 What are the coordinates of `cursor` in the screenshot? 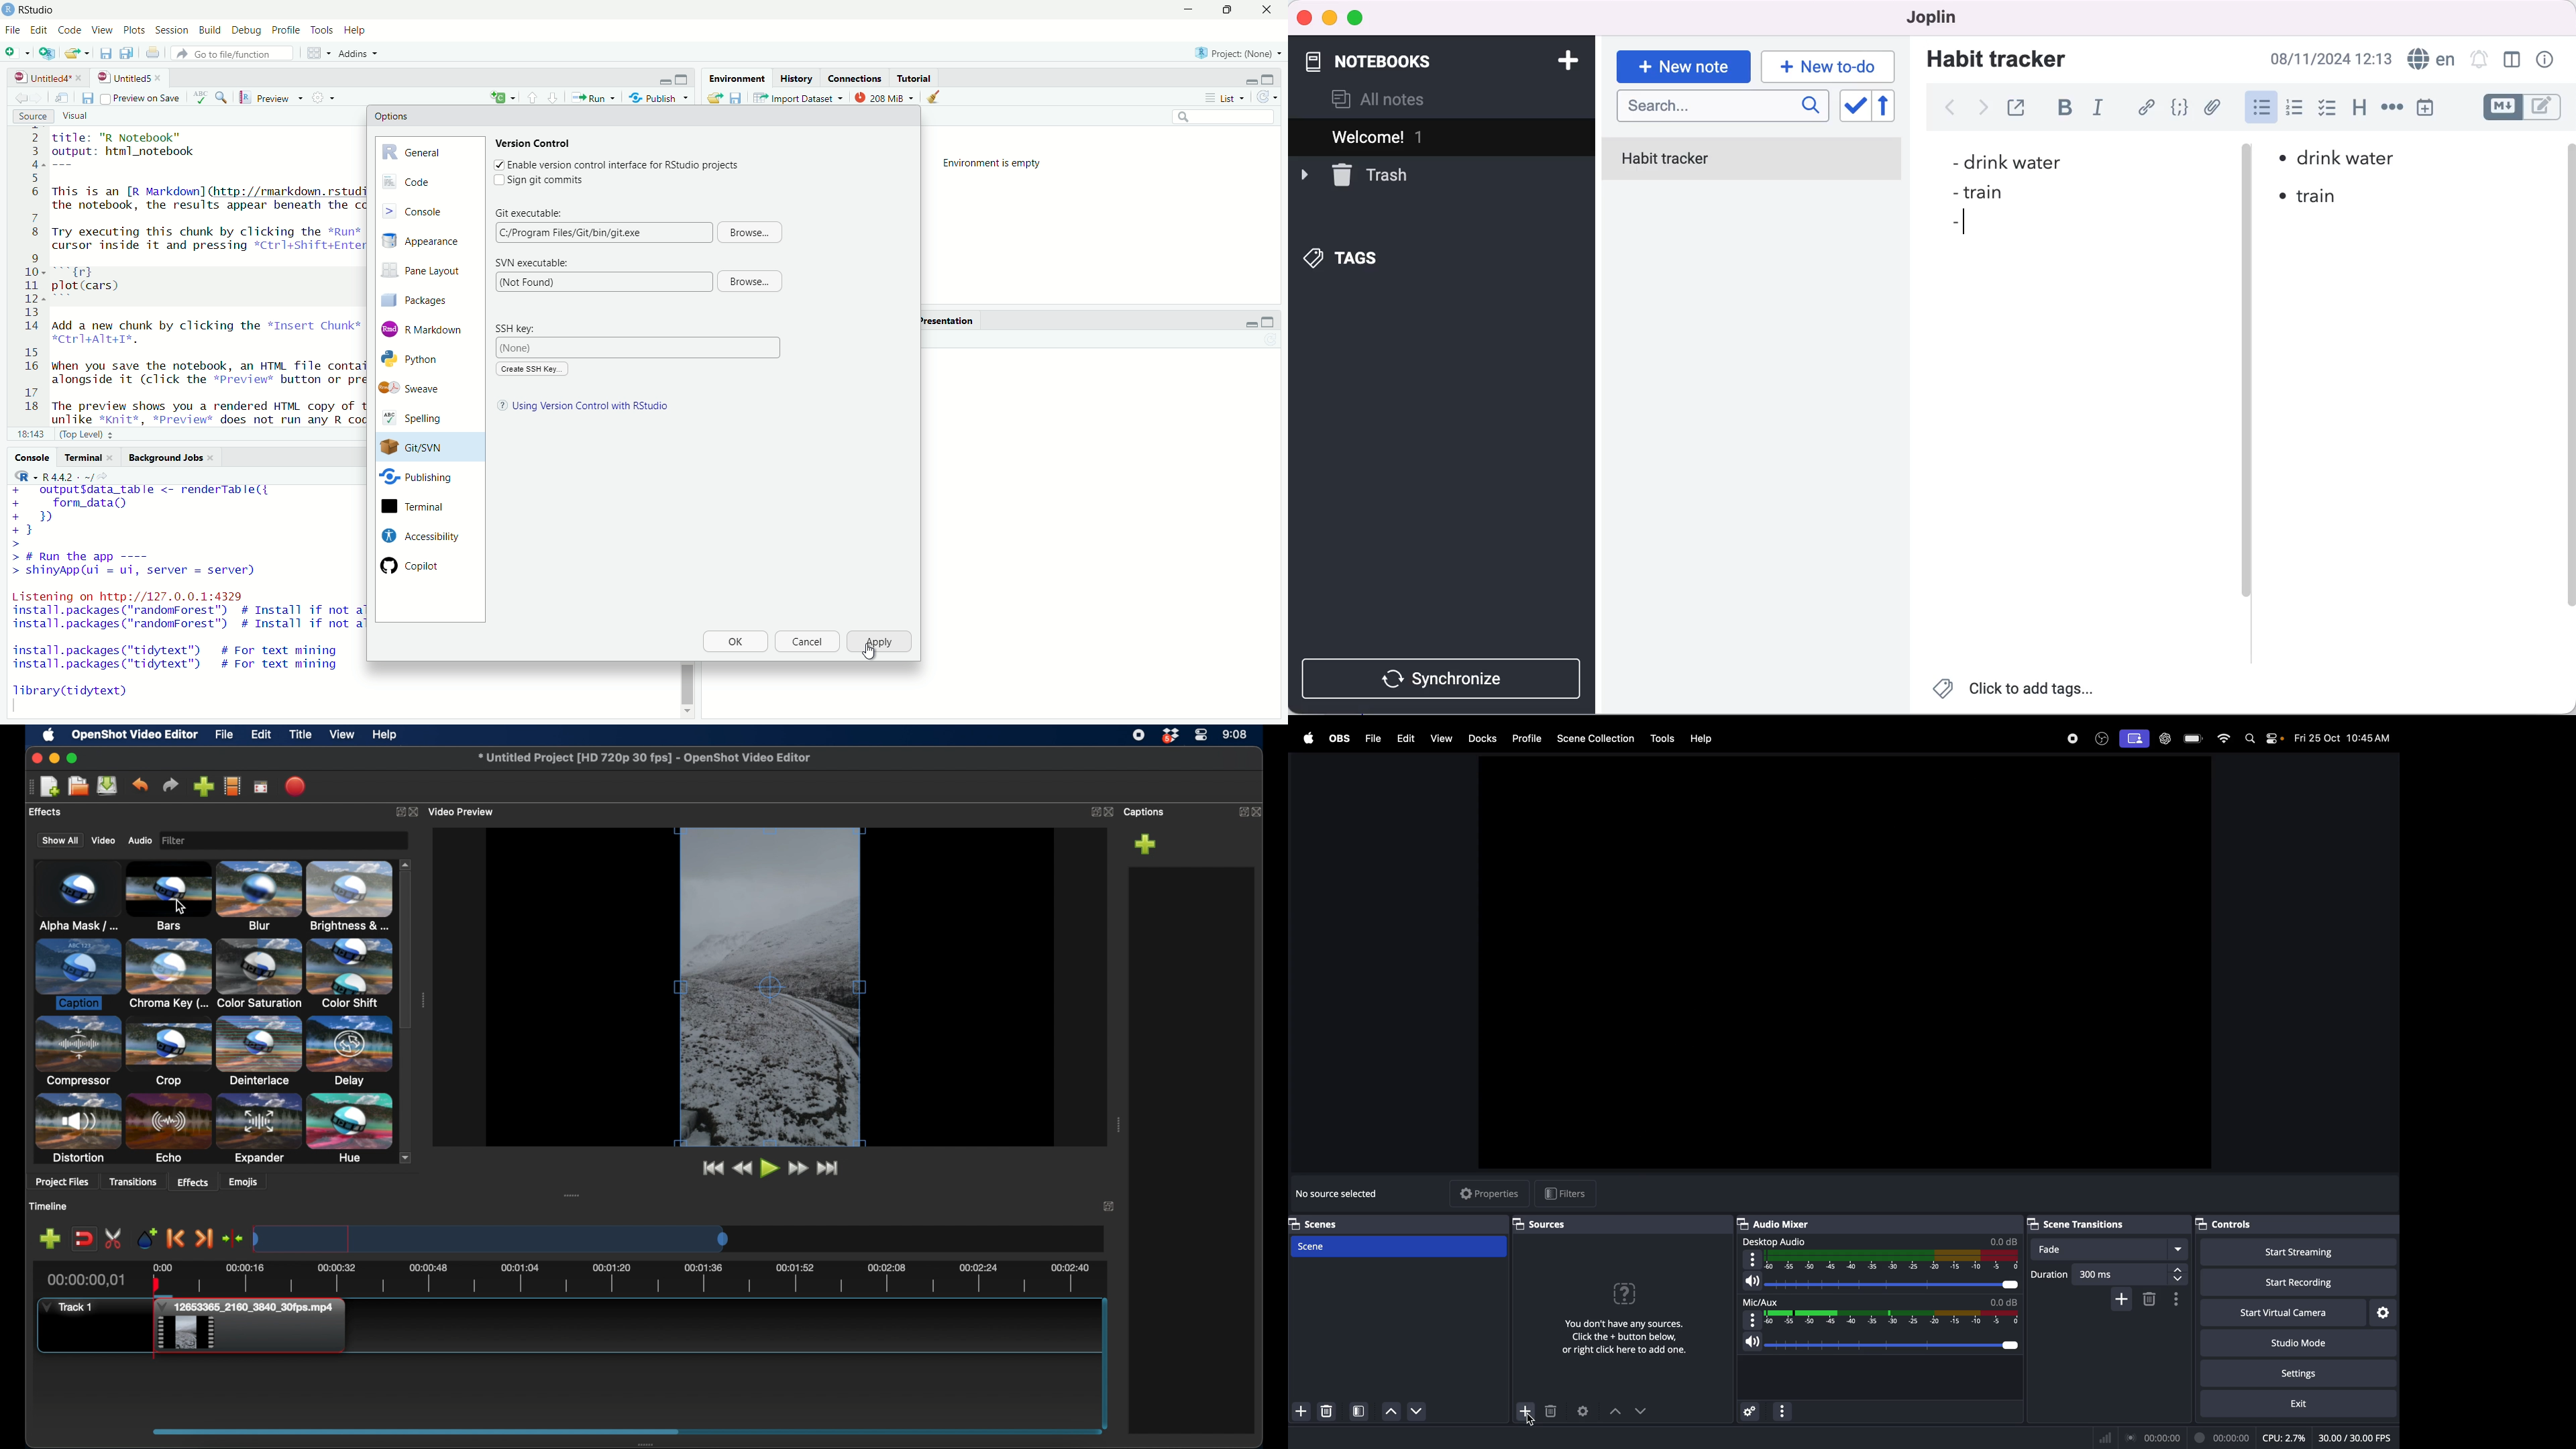 It's located at (179, 906).